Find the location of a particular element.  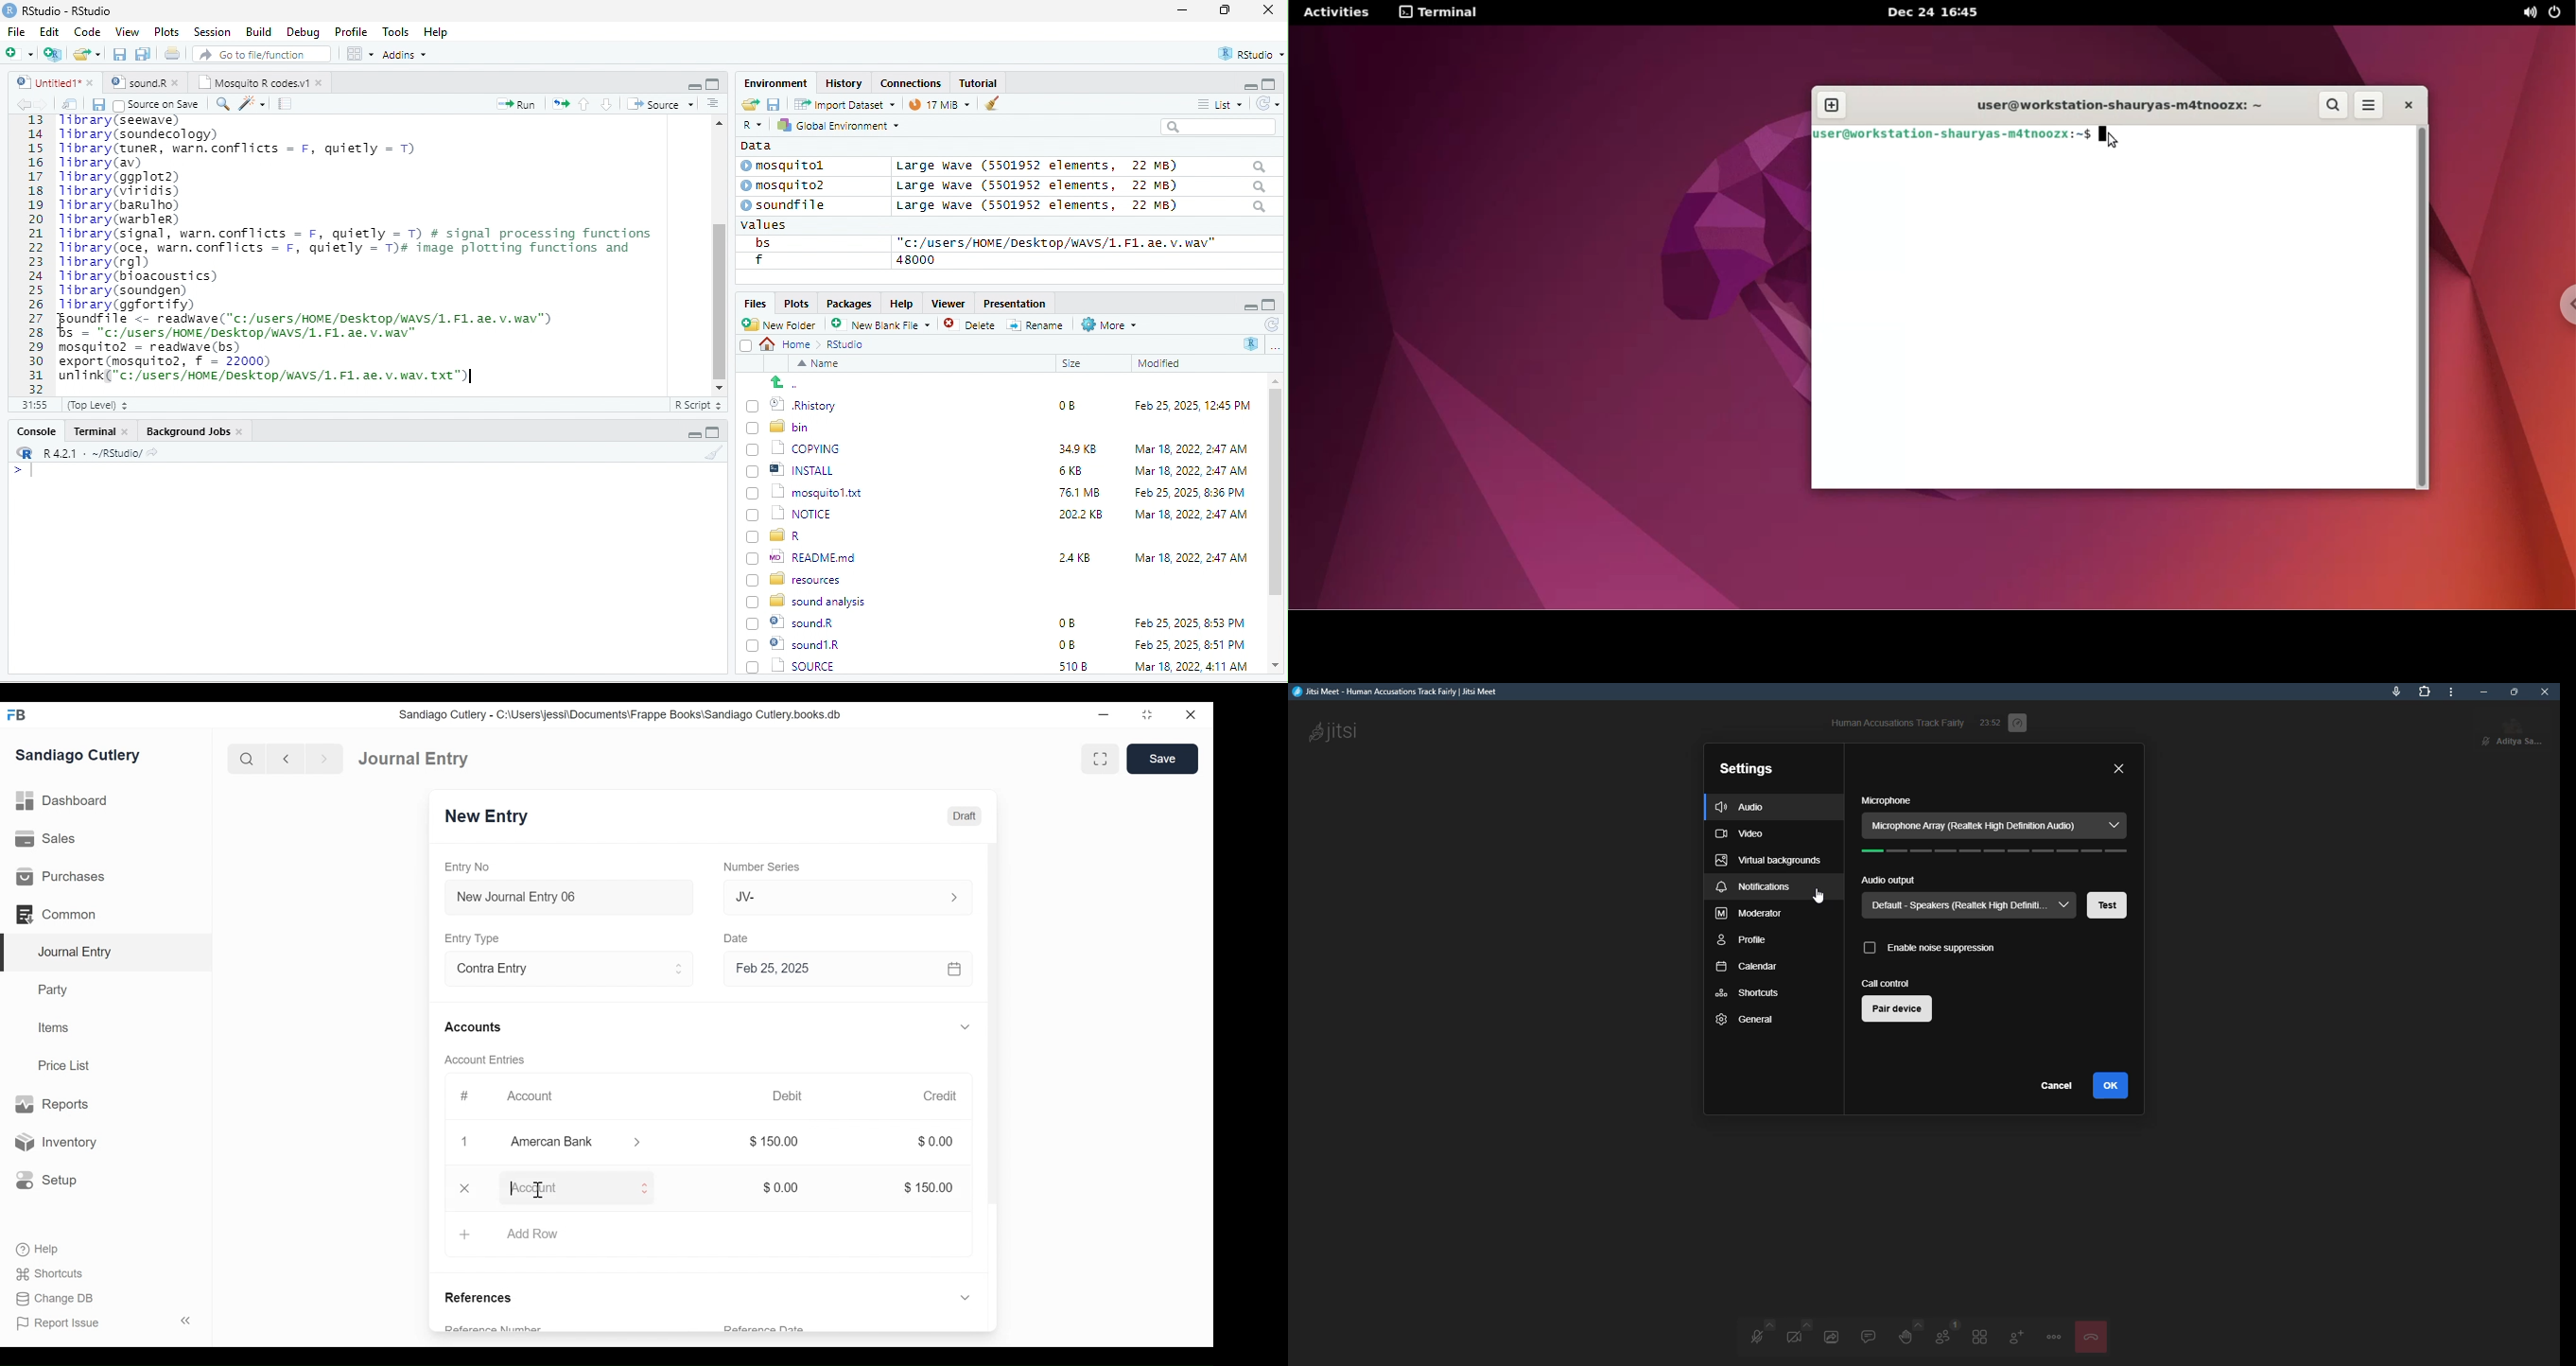

bs is located at coordinates (759, 242).